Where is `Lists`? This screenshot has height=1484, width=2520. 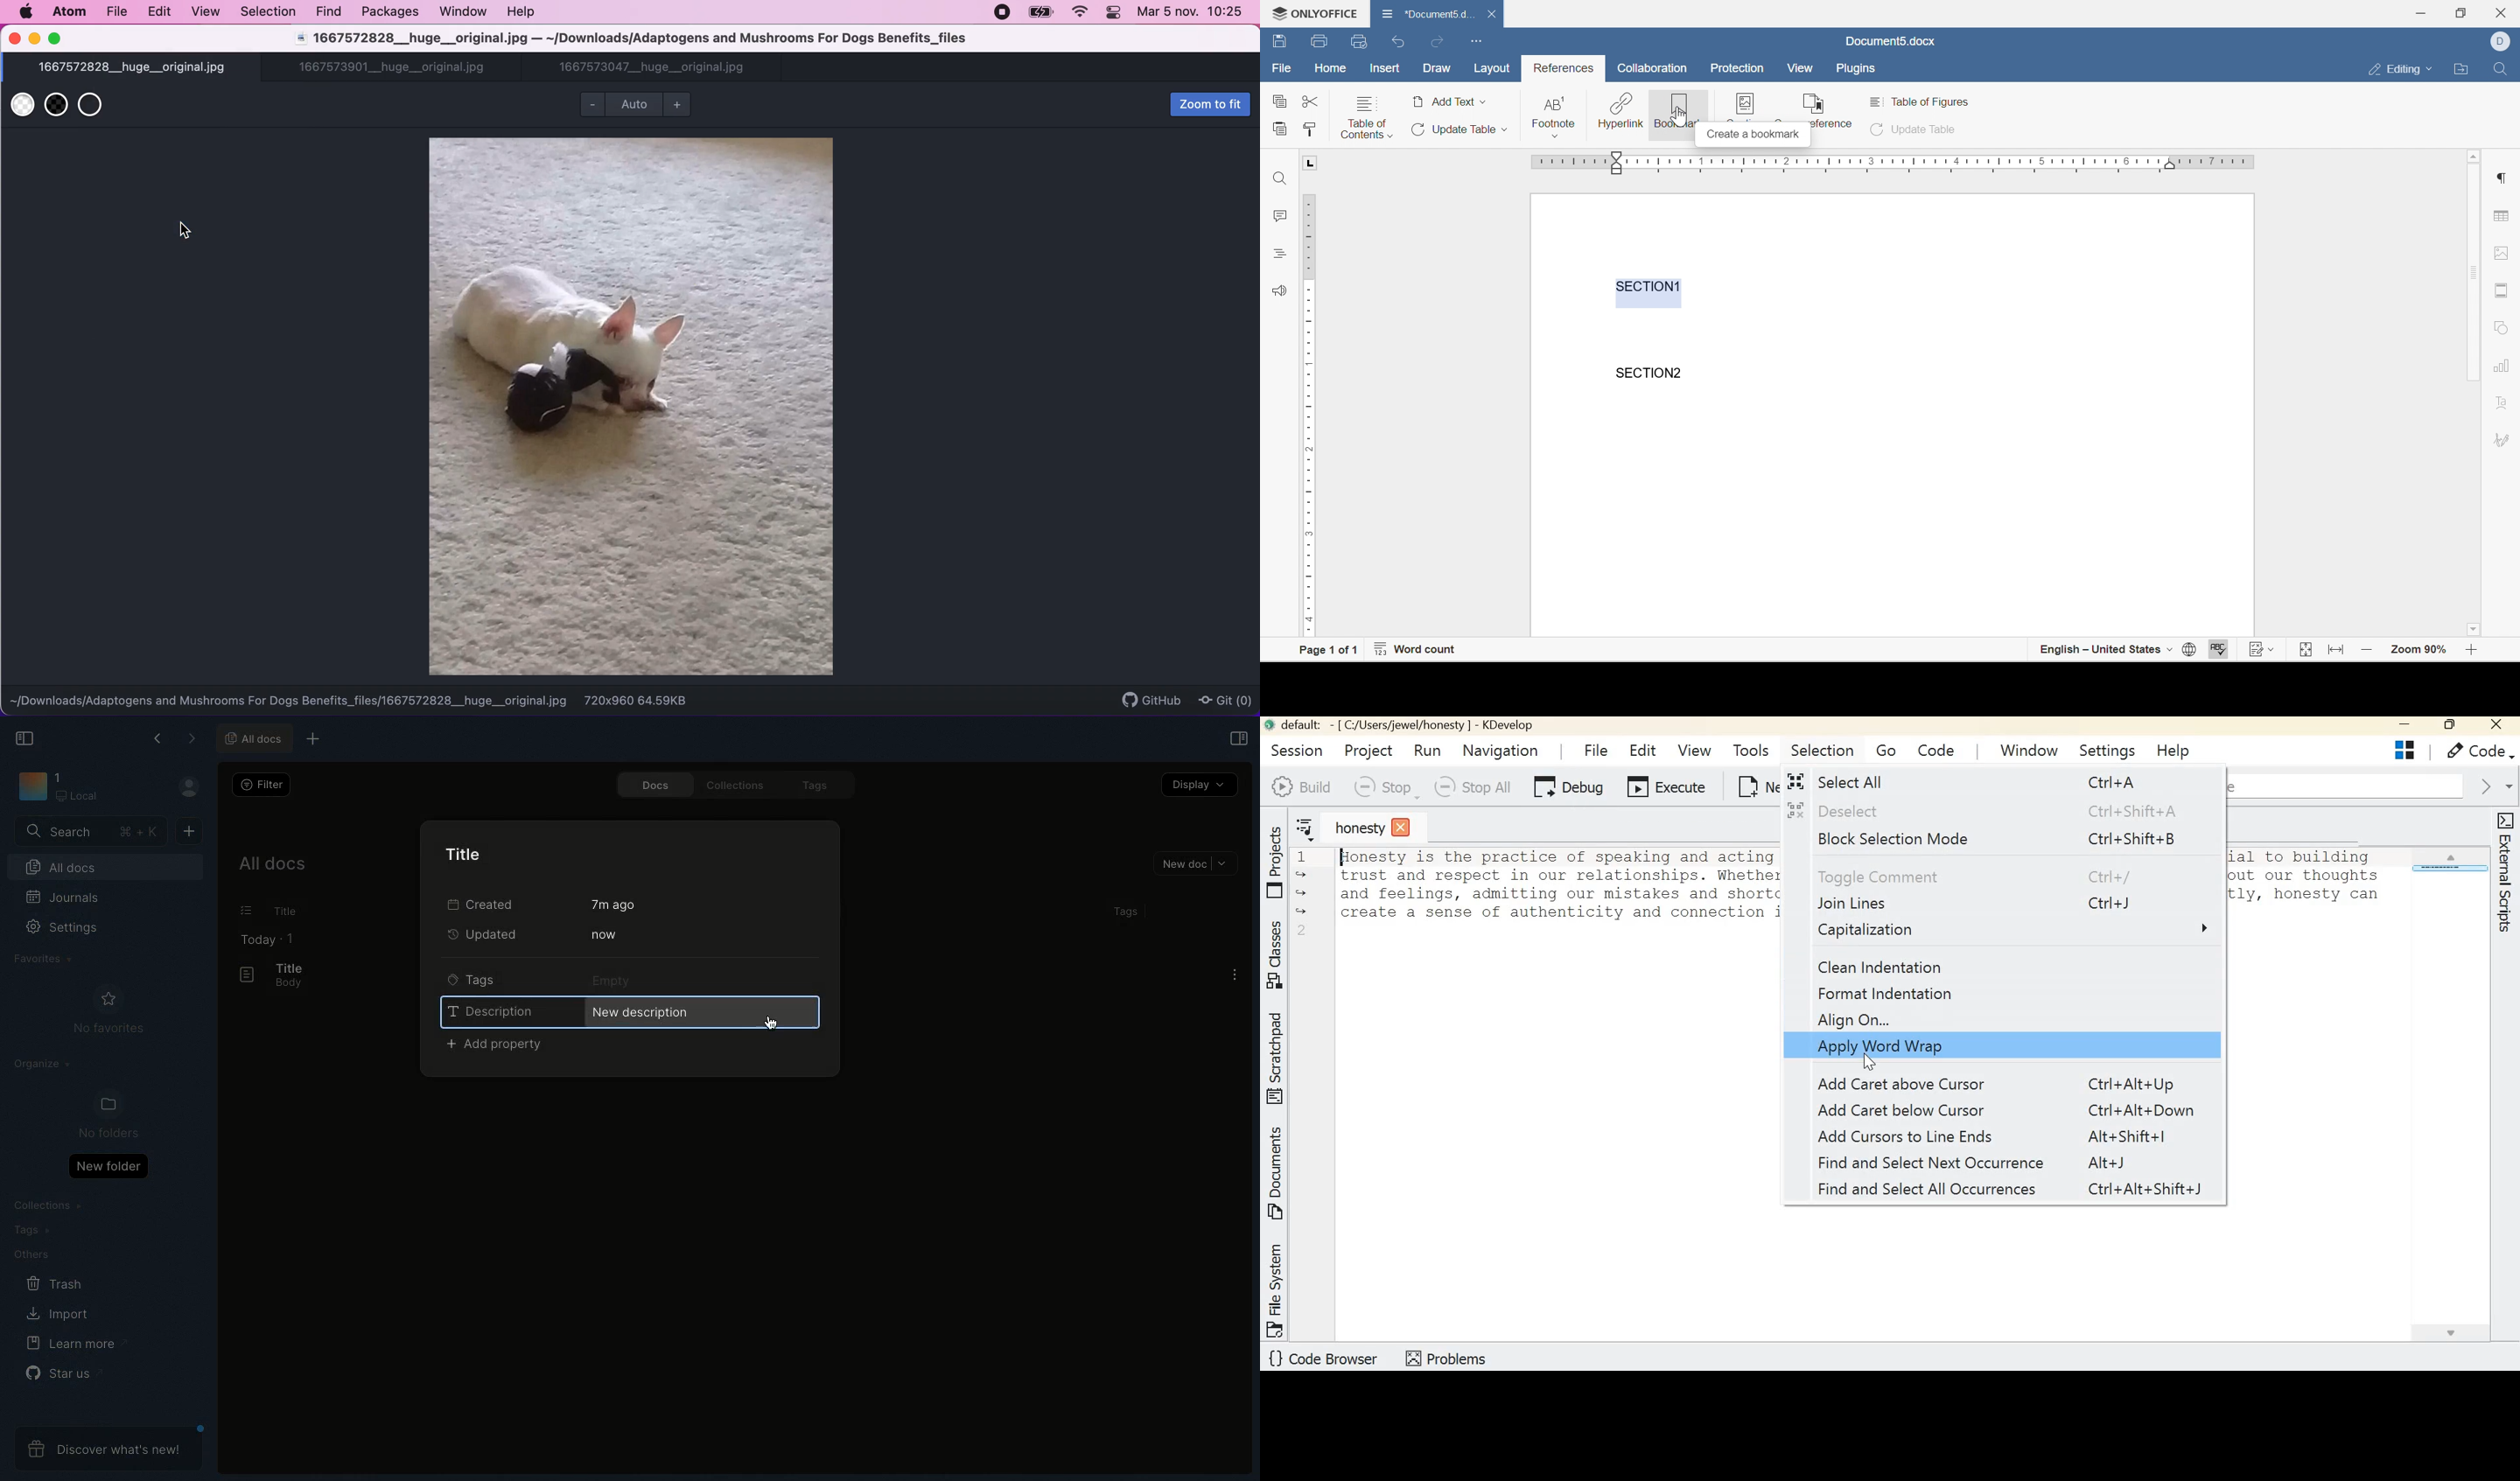
Lists is located at coordinates (241, 911).